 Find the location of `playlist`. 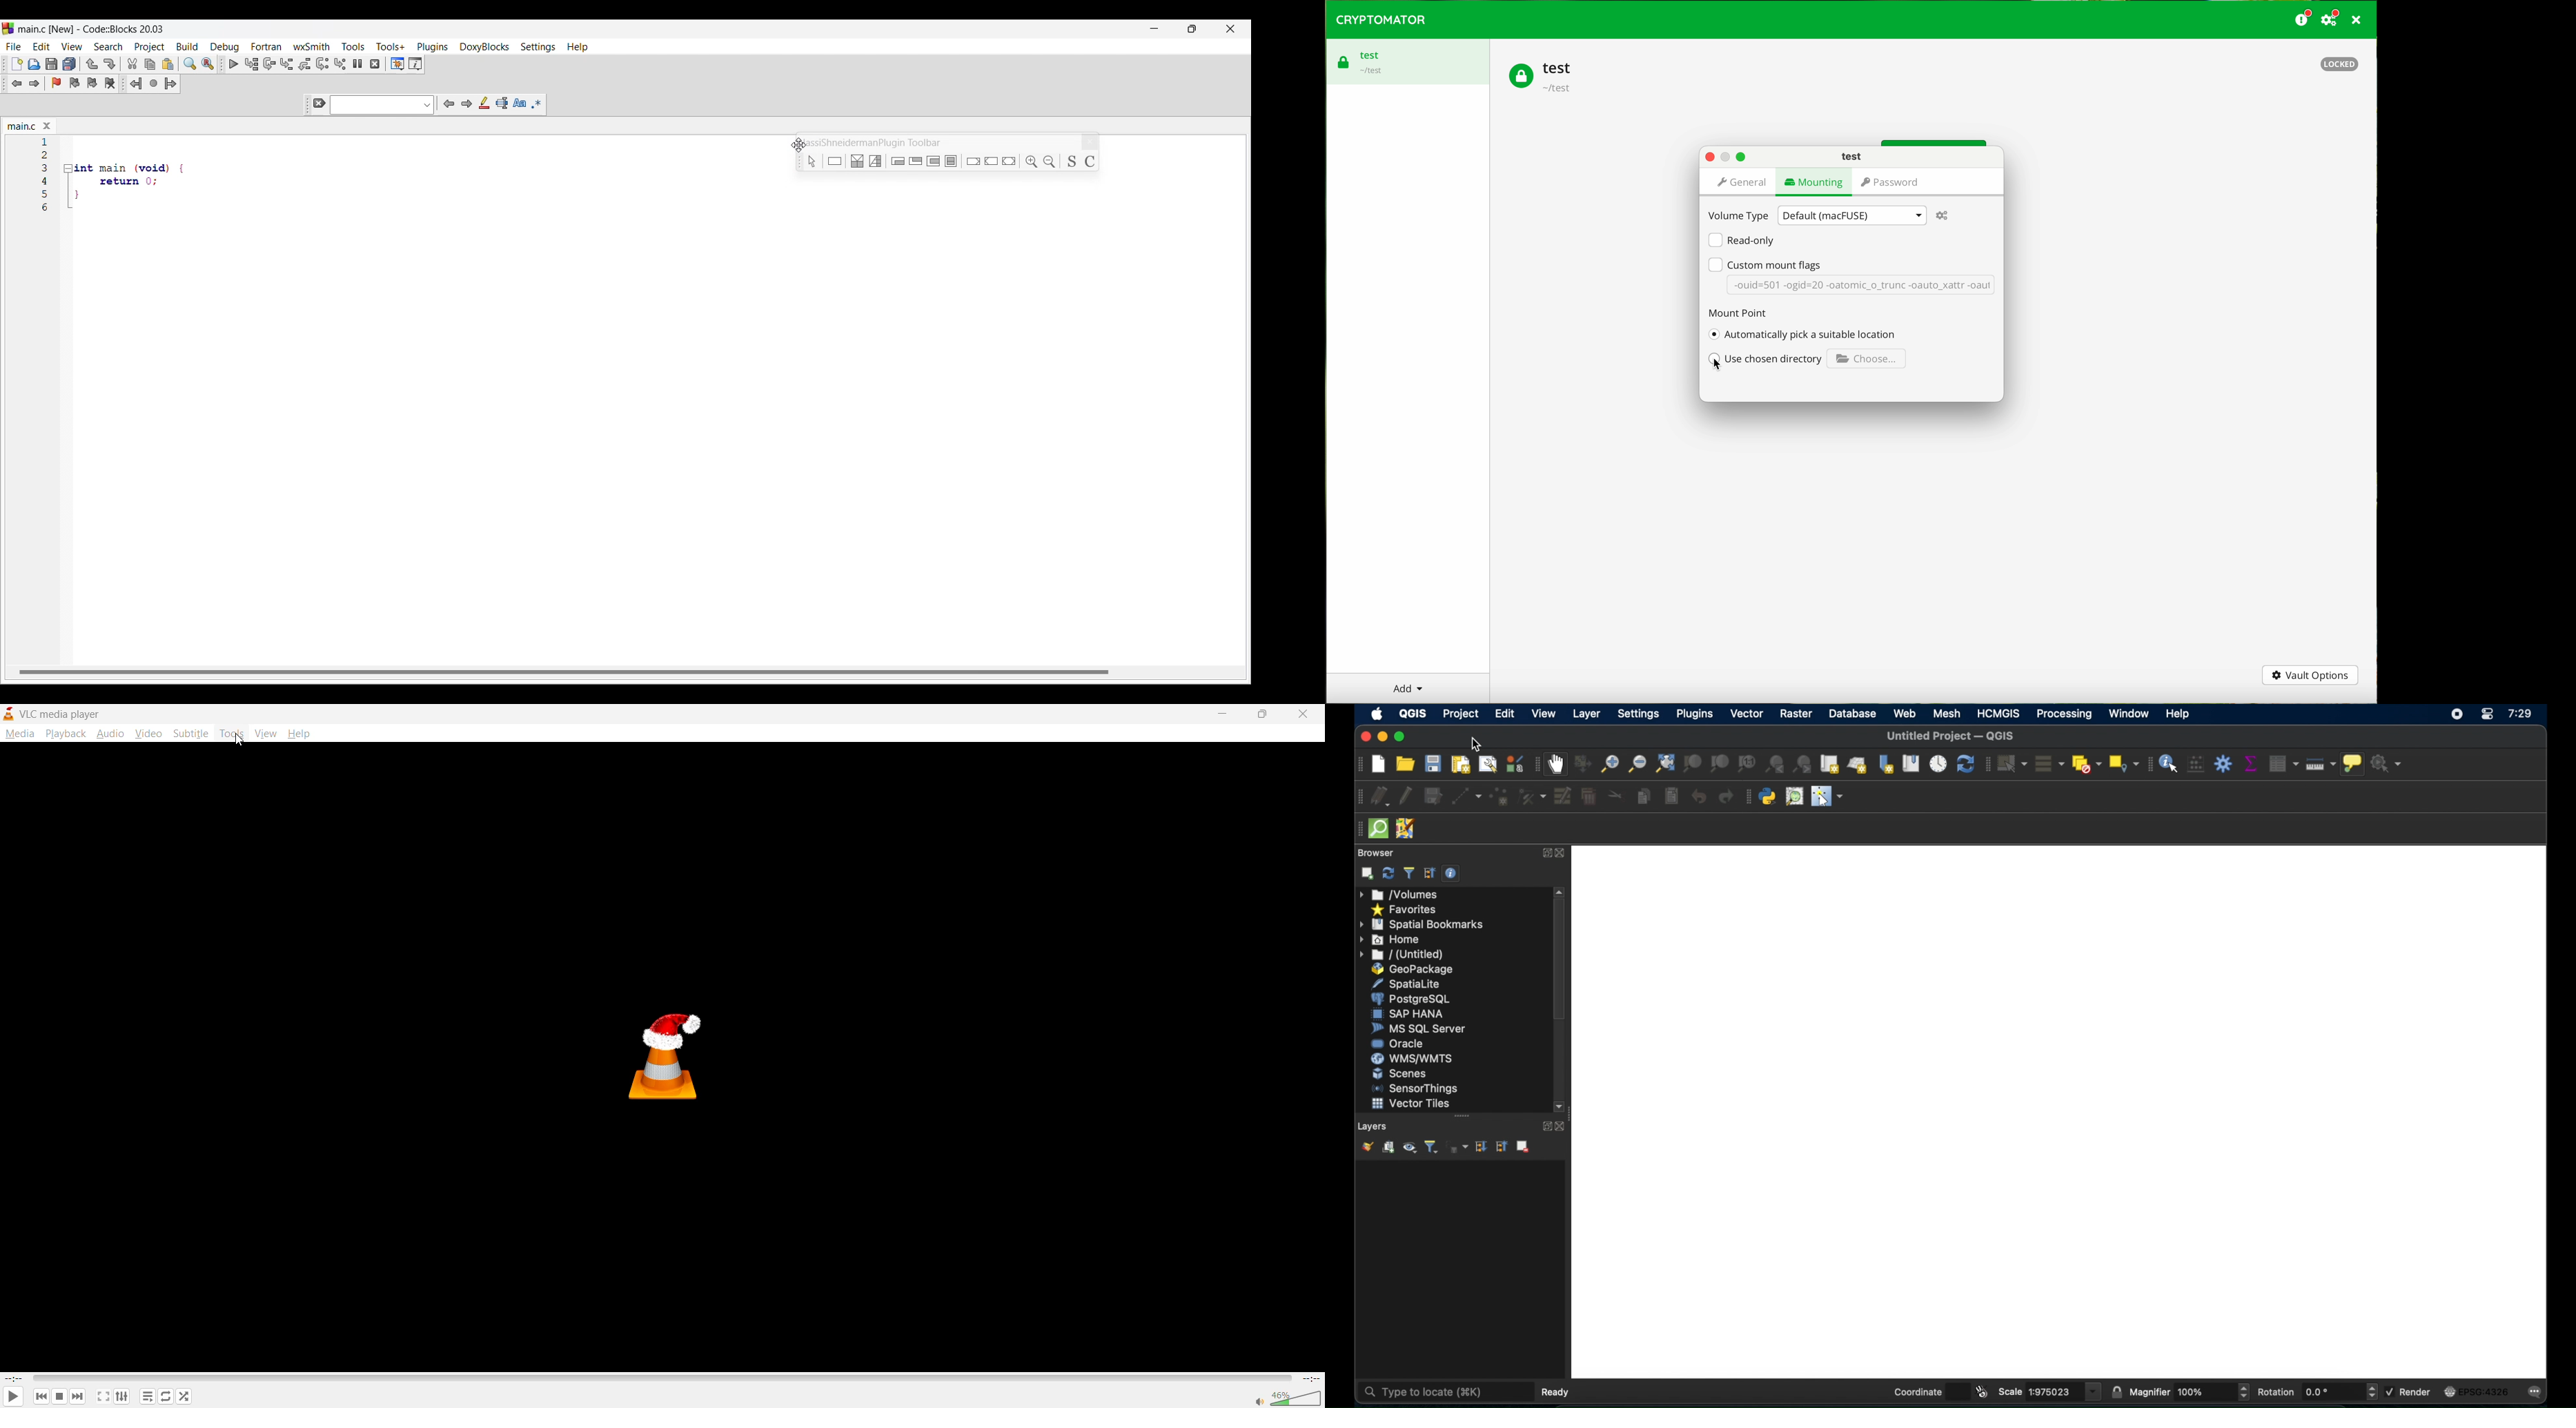

playlist is located at coordinates (148, 1396).